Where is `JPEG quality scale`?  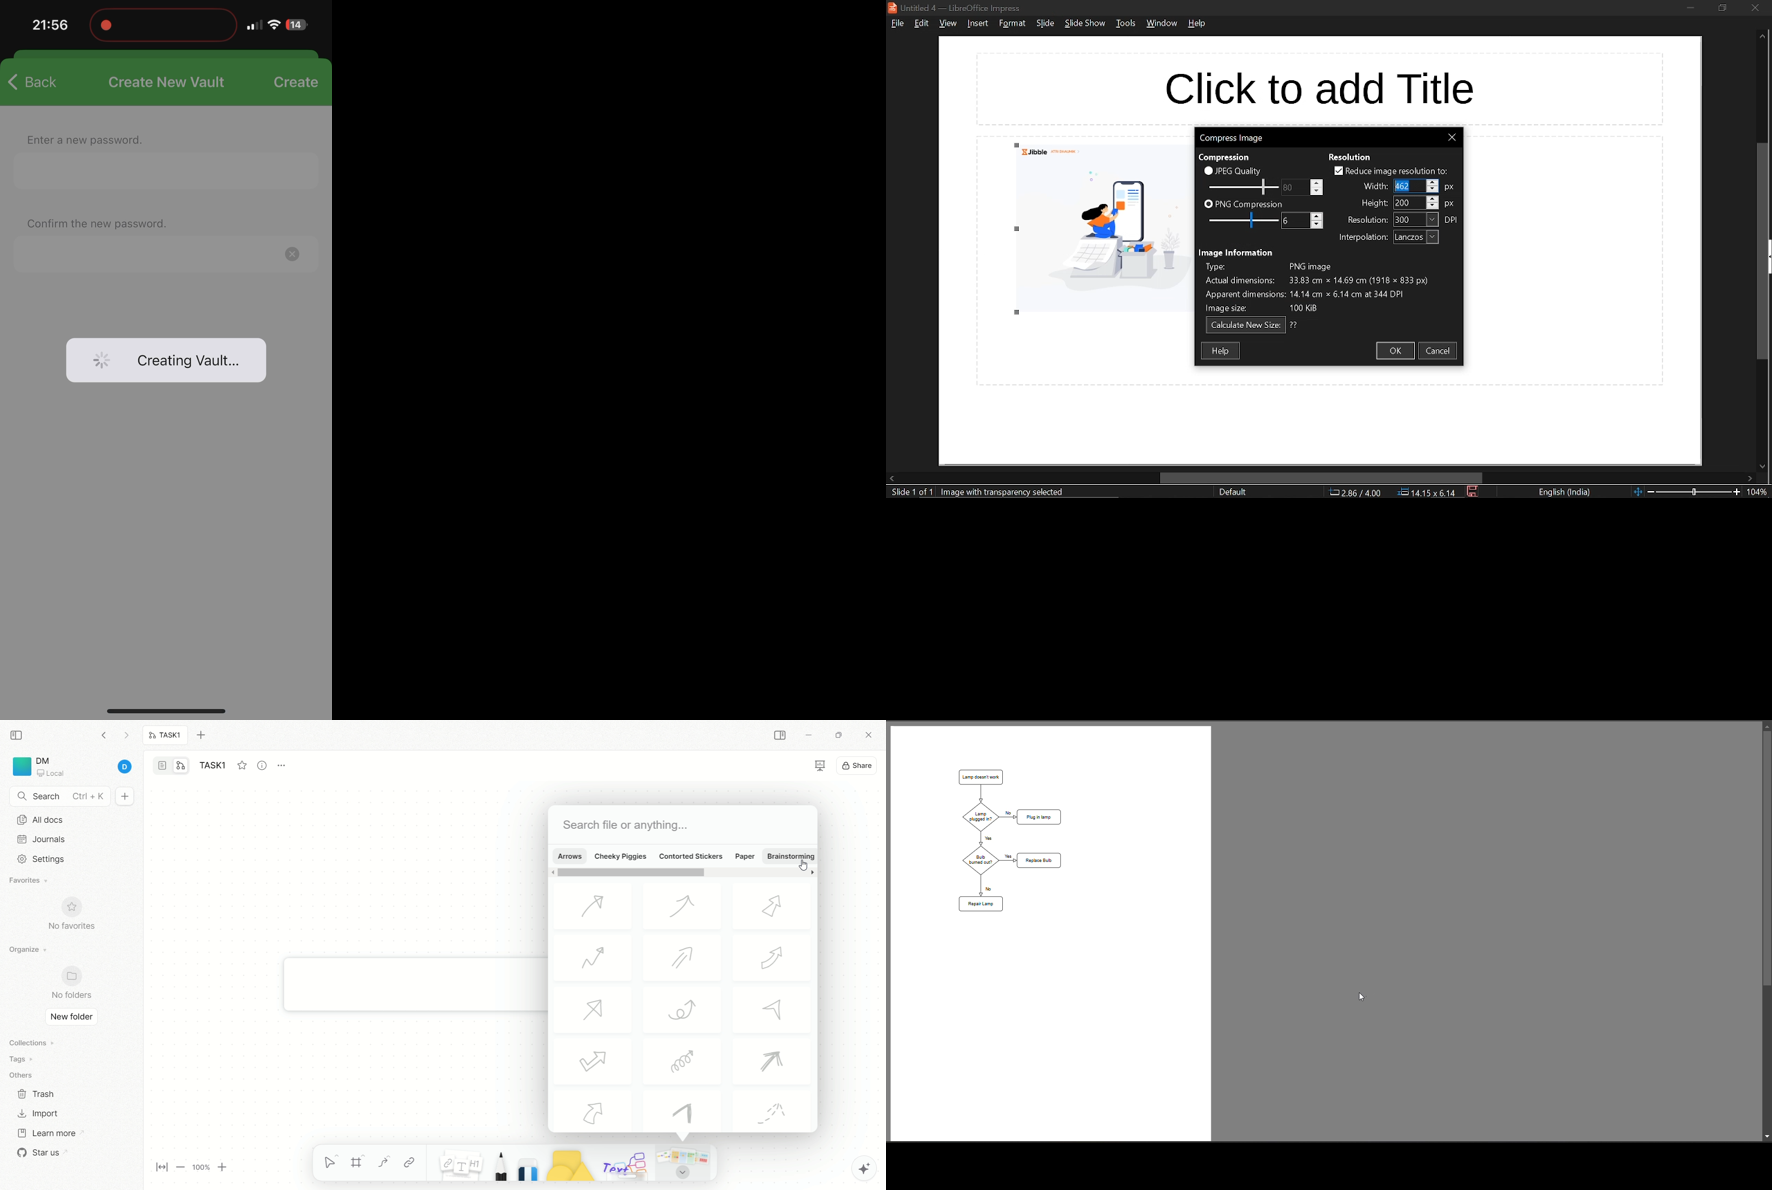
JPEG quality scale is located at coordinates (1245, 222).